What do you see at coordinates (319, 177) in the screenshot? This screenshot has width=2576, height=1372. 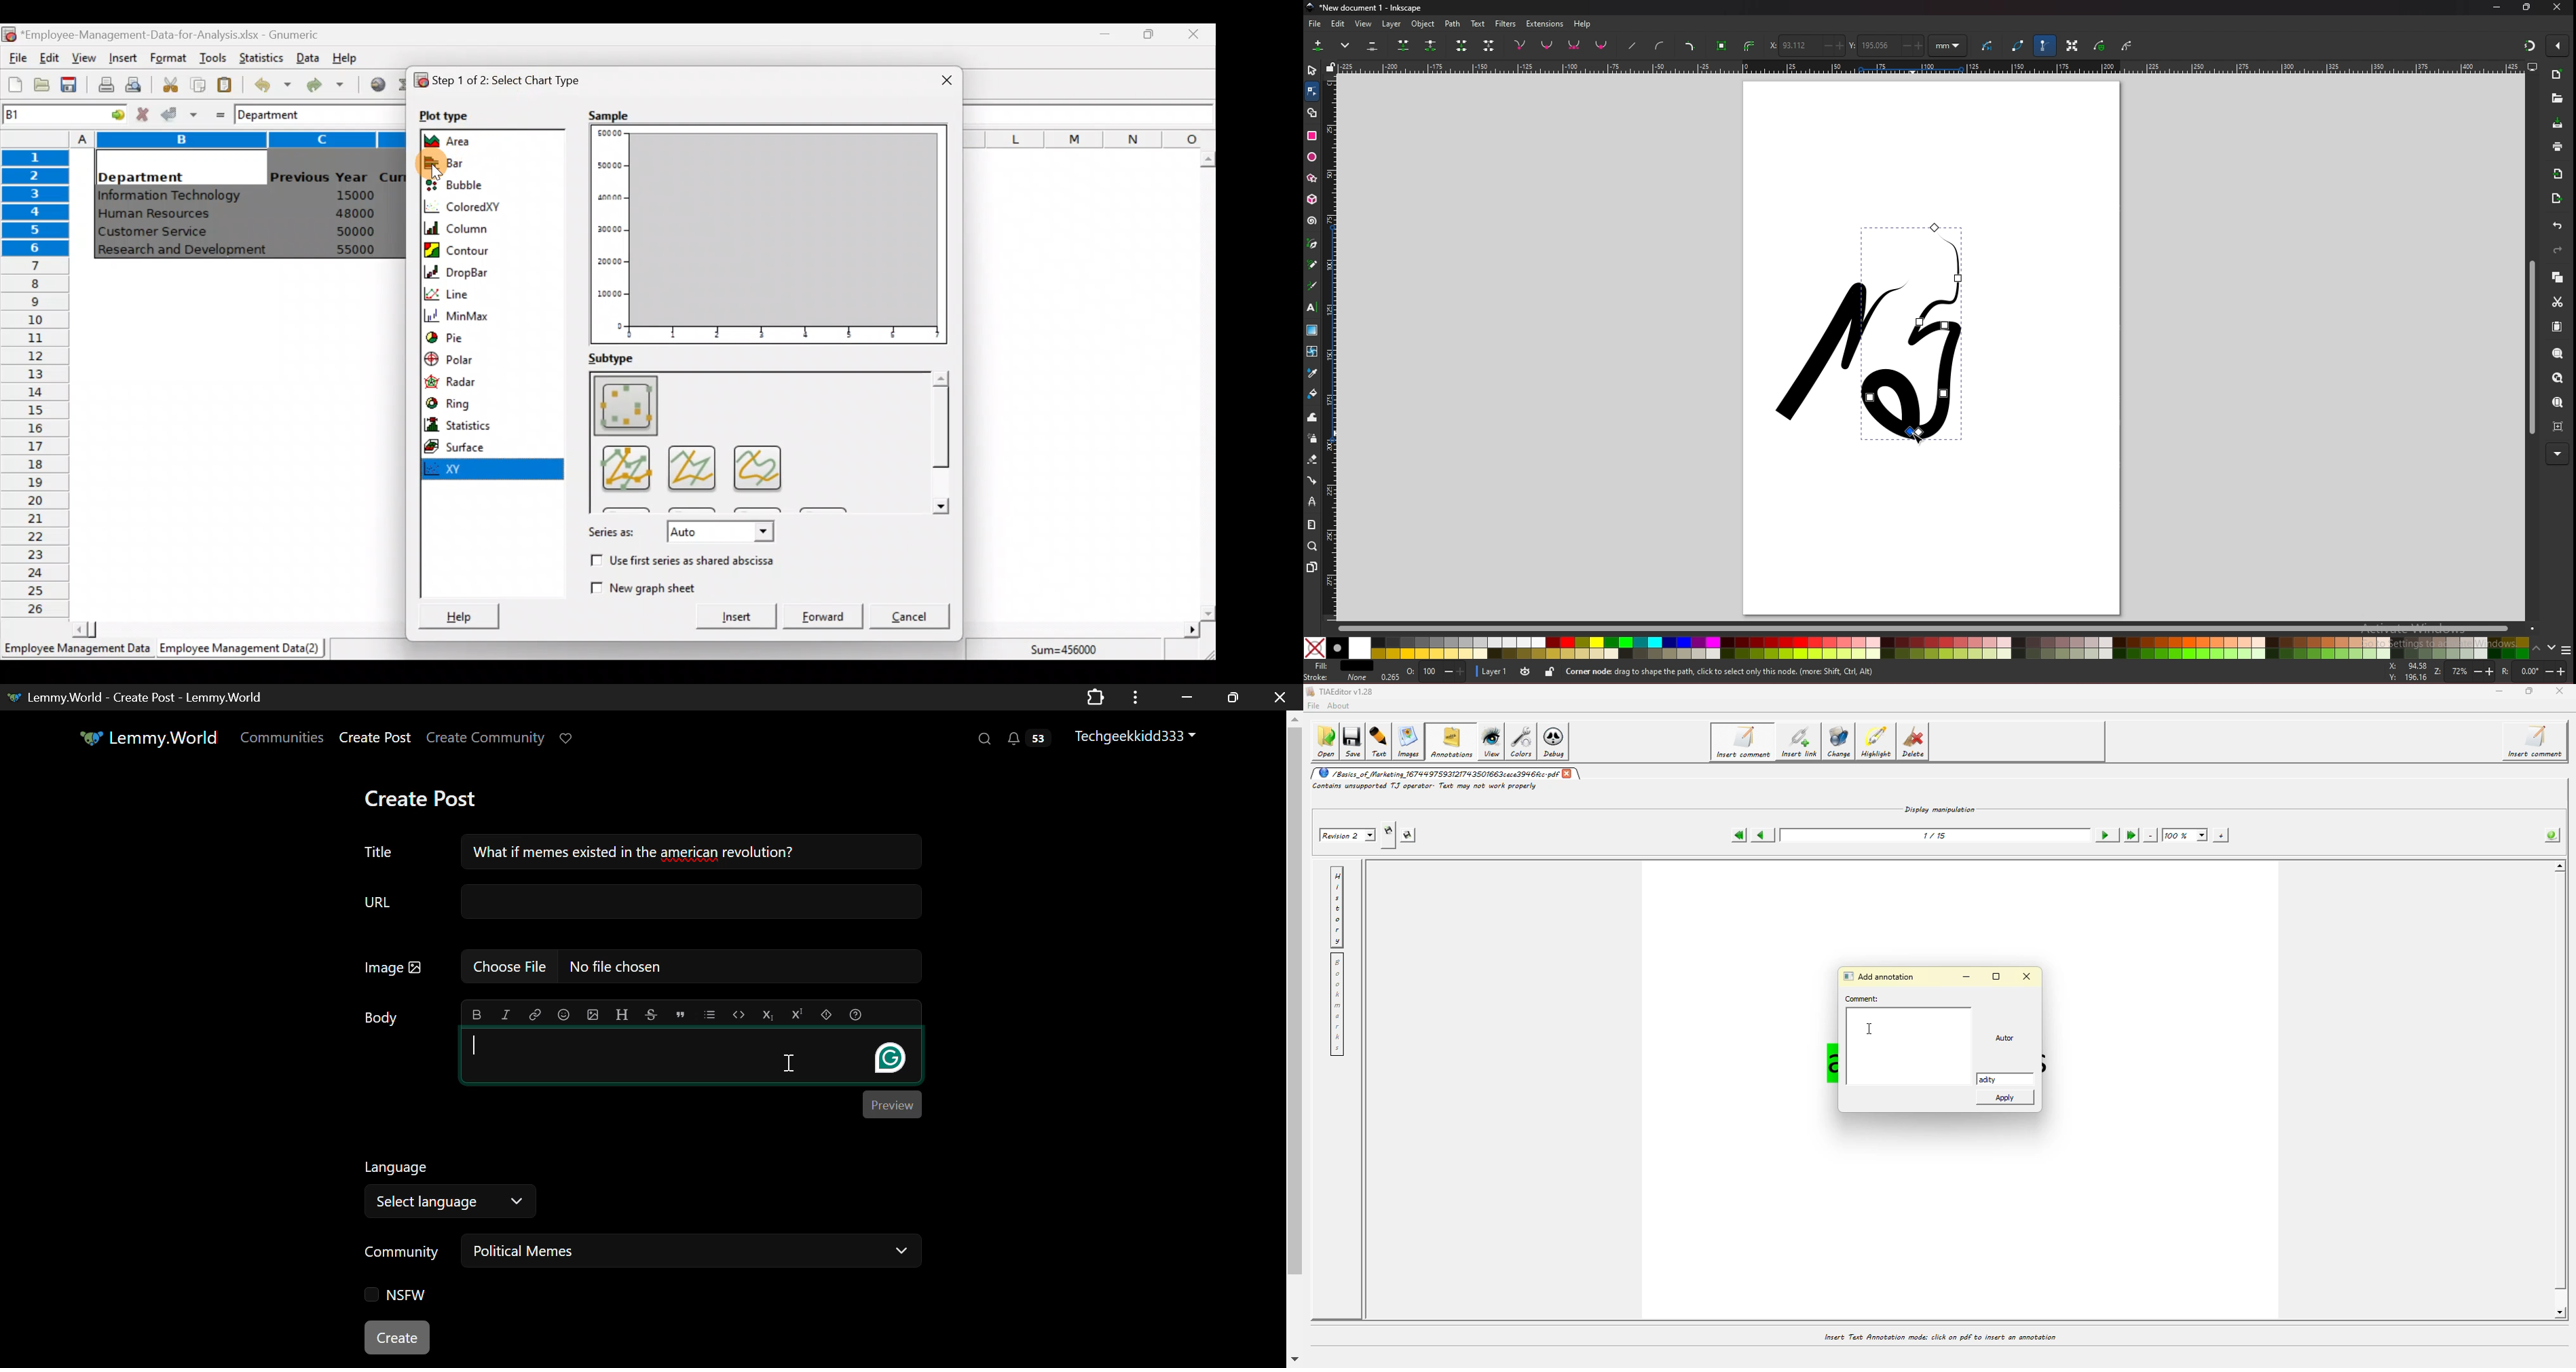 I see `Previous Year` at bounding box center [319, 177].